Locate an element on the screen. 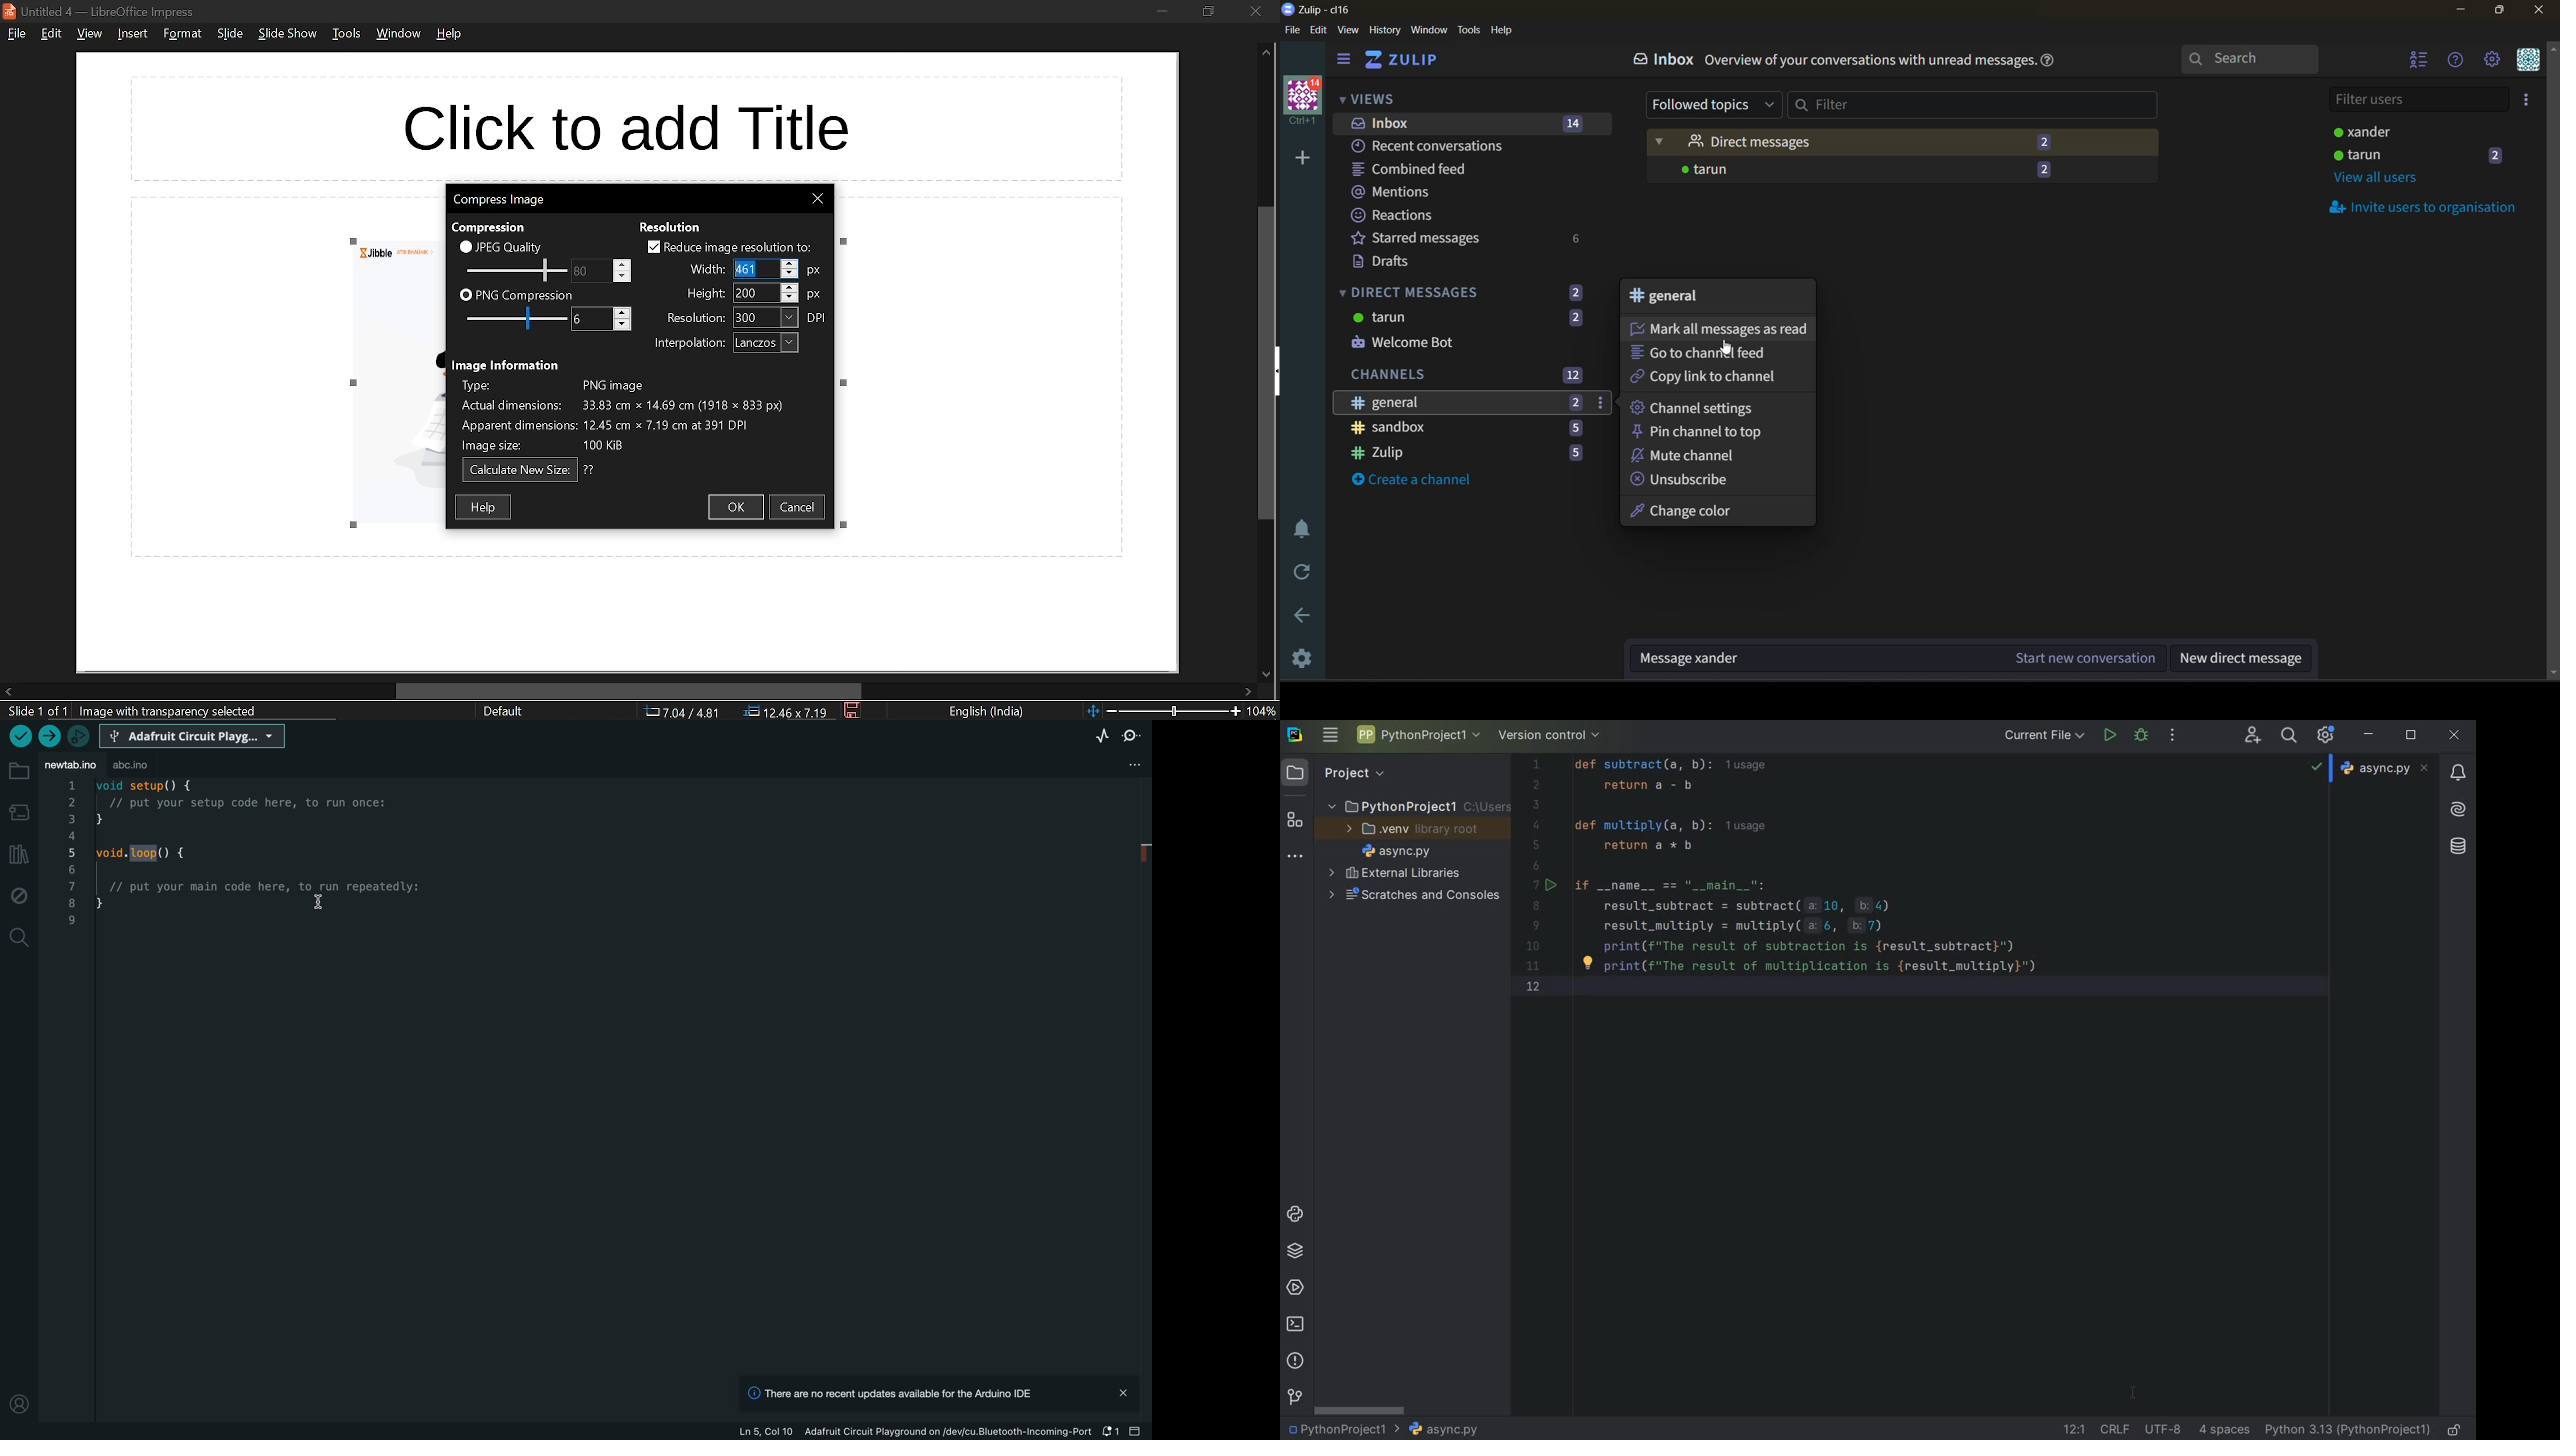  move down is located at coordinates (1264, 672).